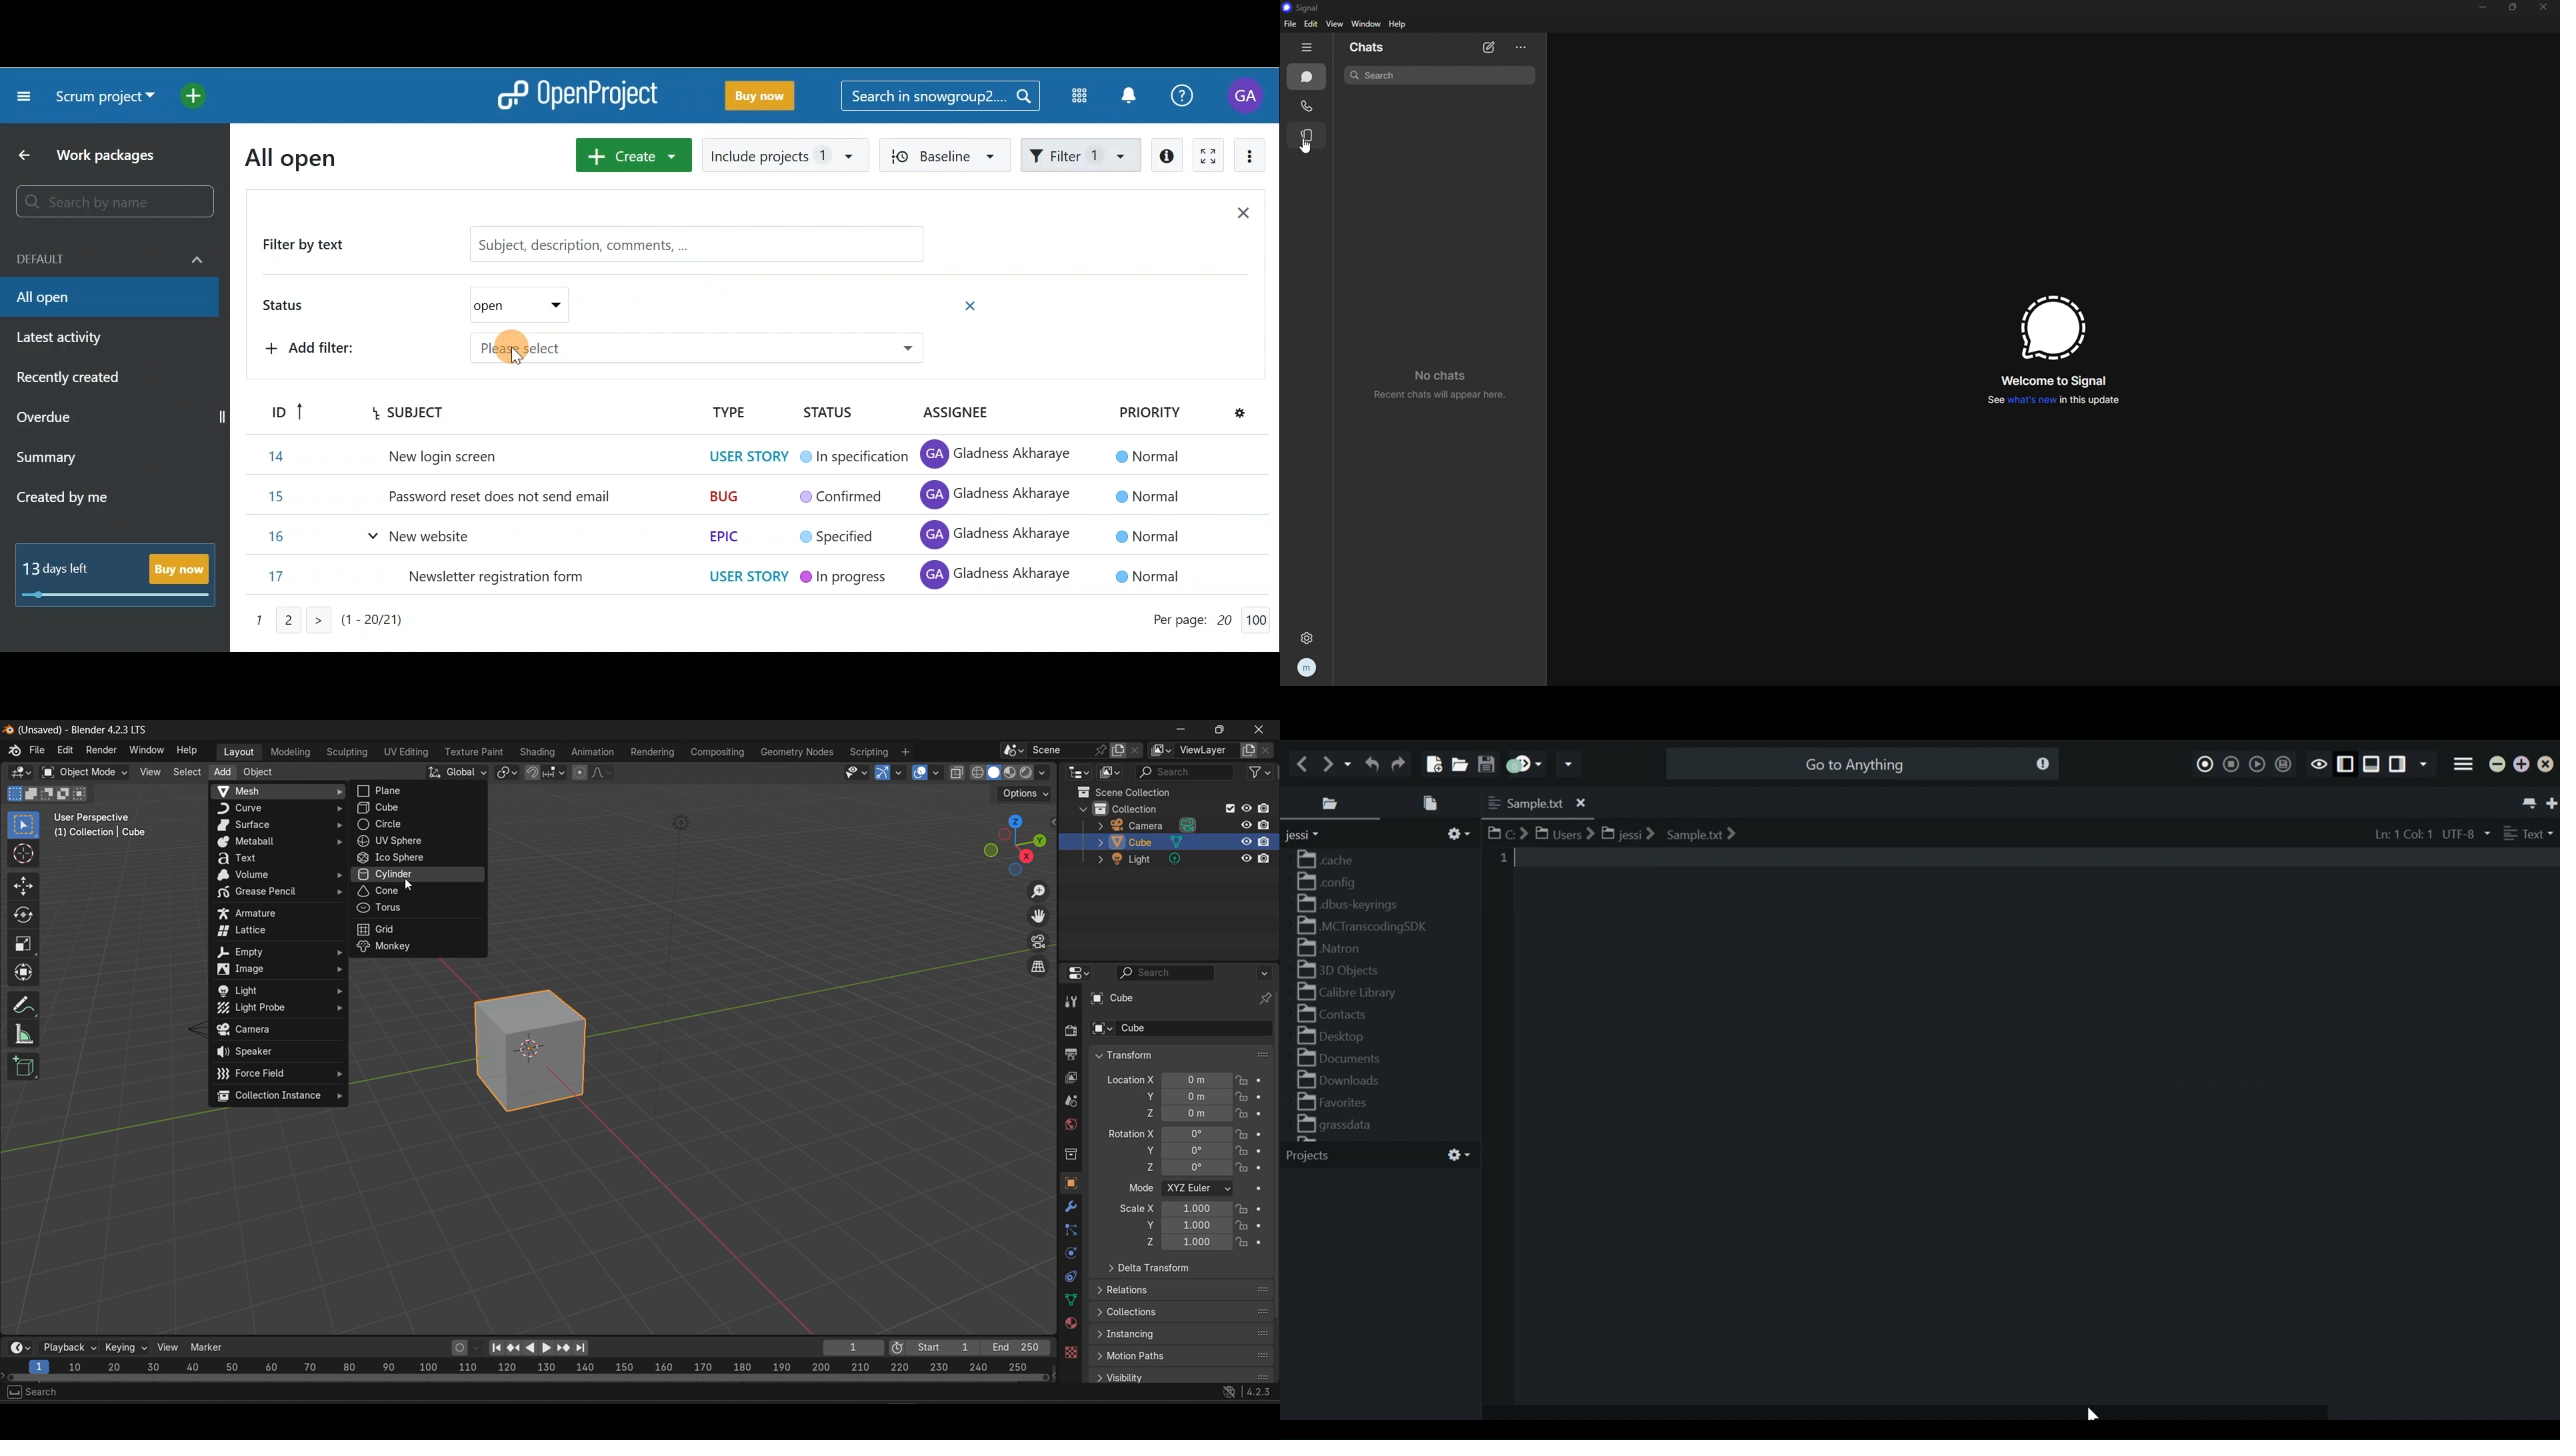 The width and height of the screenshot is (2576, 1456). I want to click on List all tabs, so click(2527, 803).